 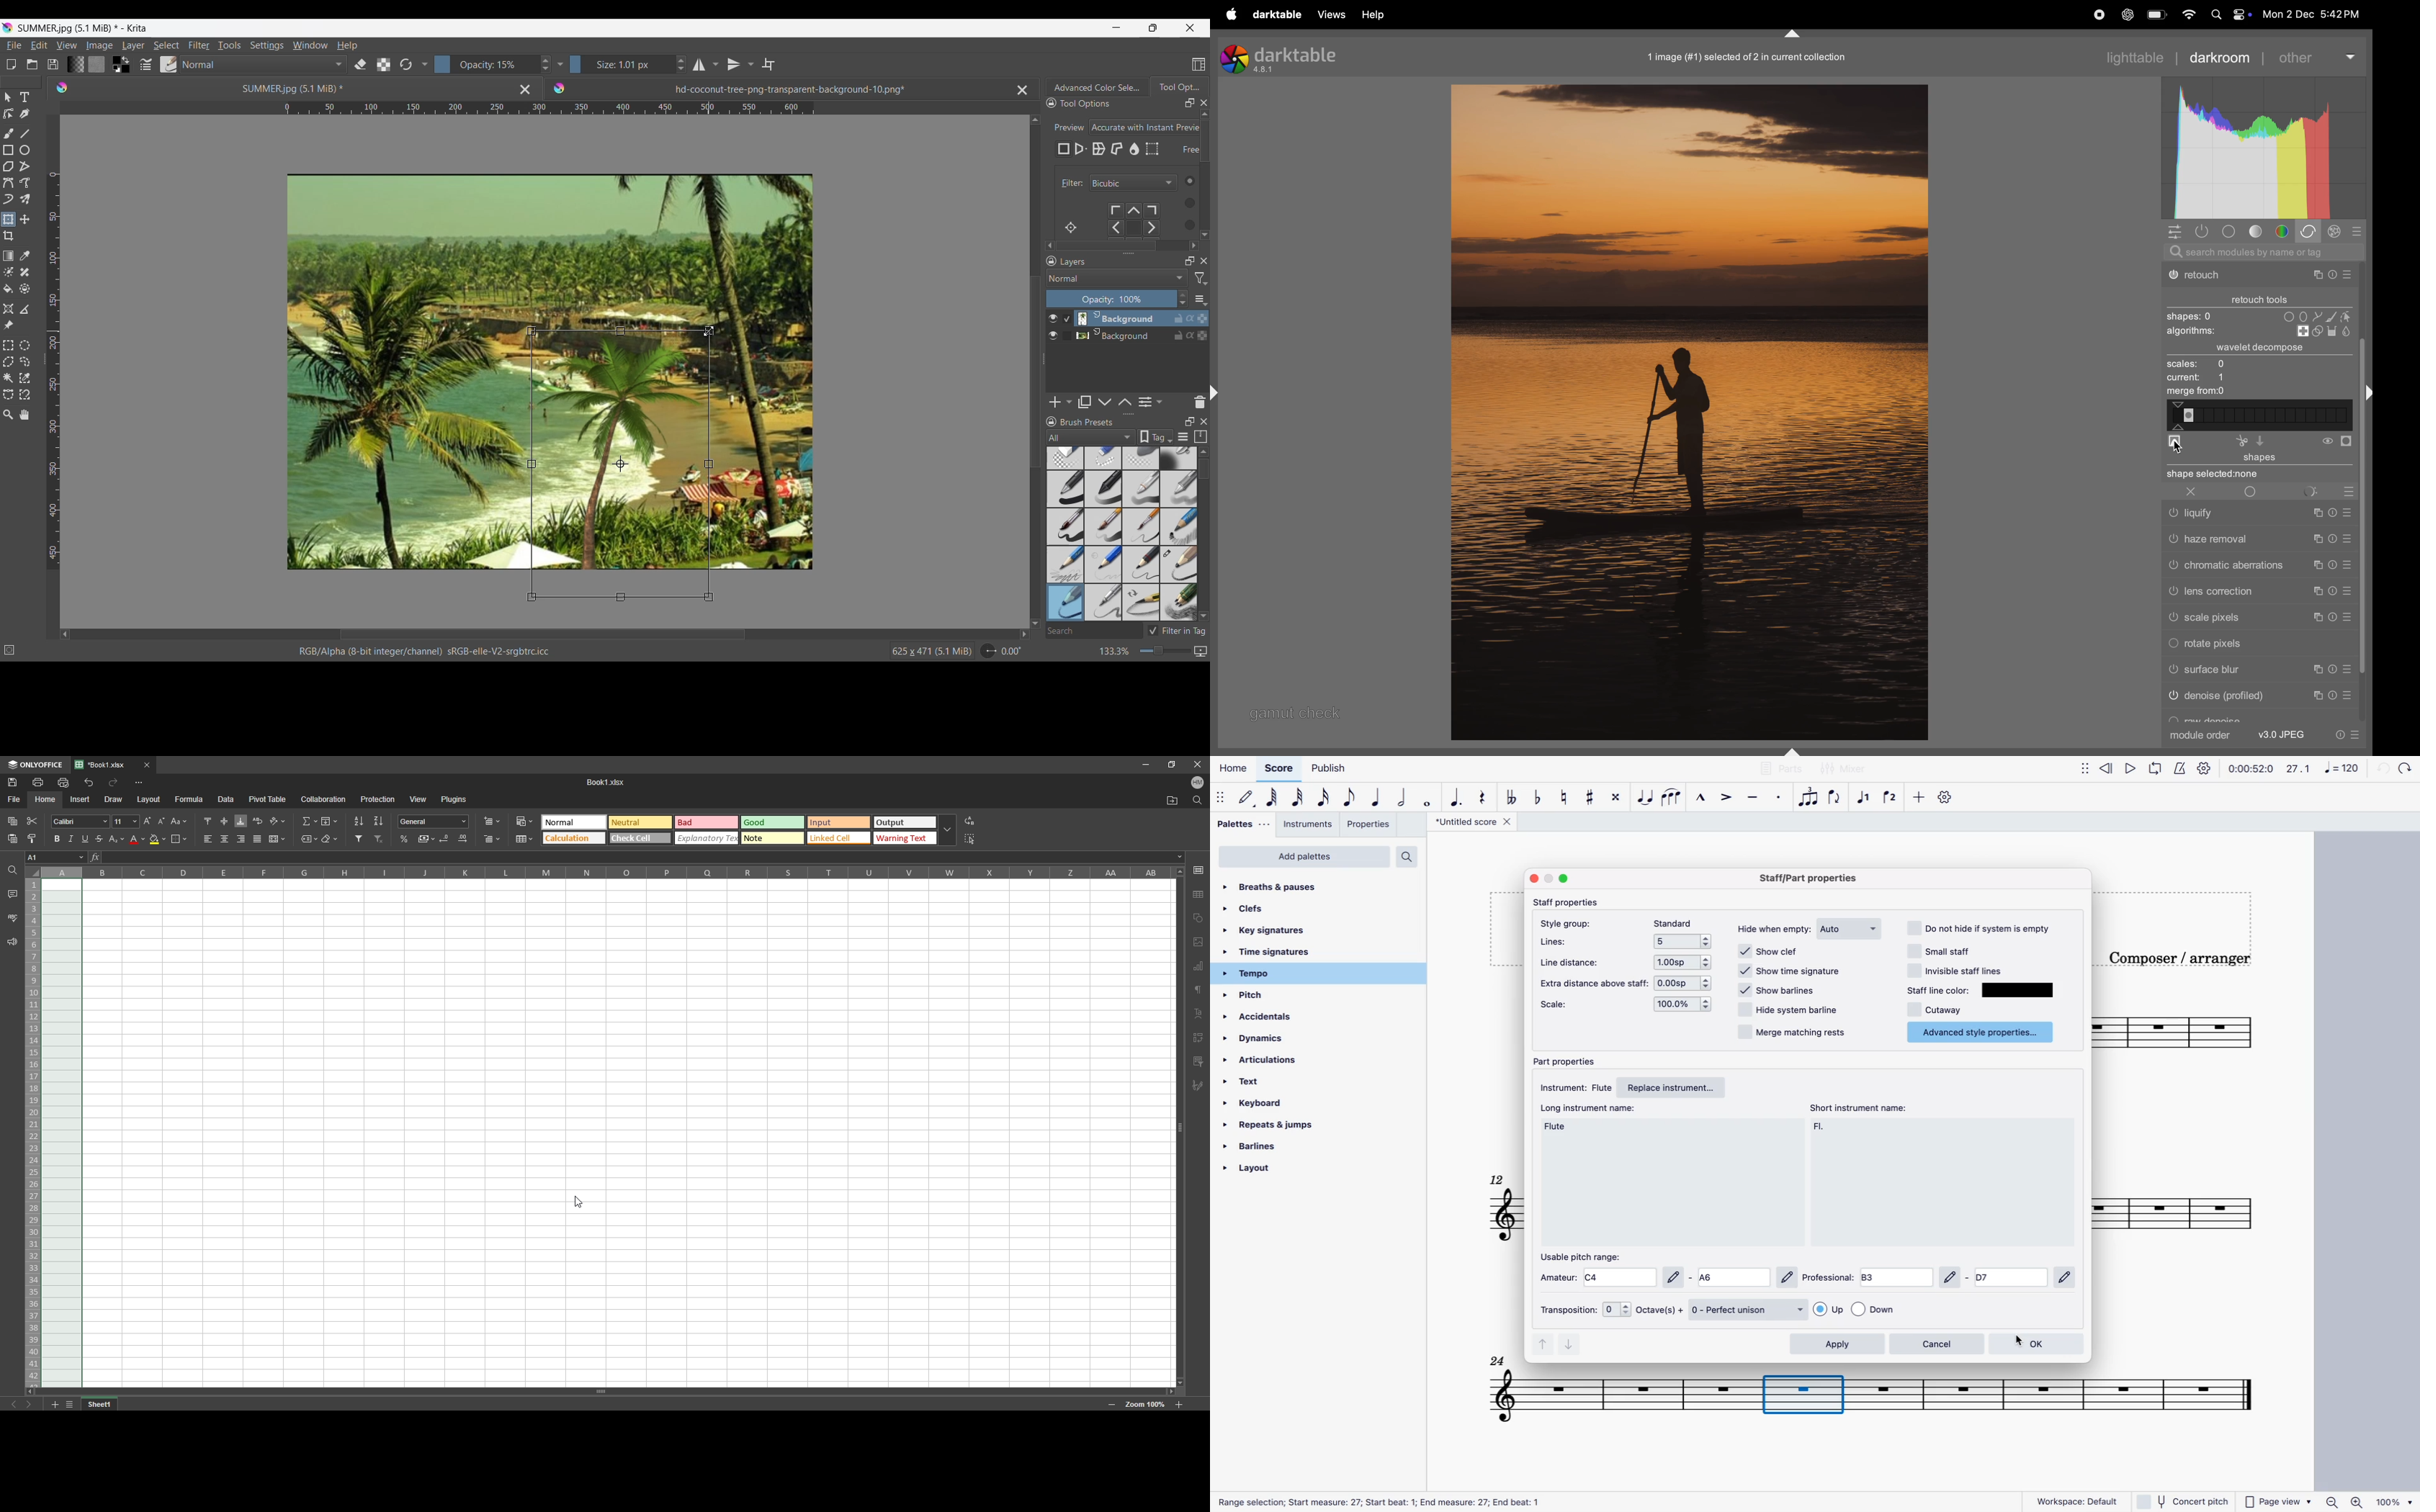 What do you see at coordinates (1190, 421) in the screenshot?
I see `Float Brush Presets panel` at bounding box center [1190, 421].